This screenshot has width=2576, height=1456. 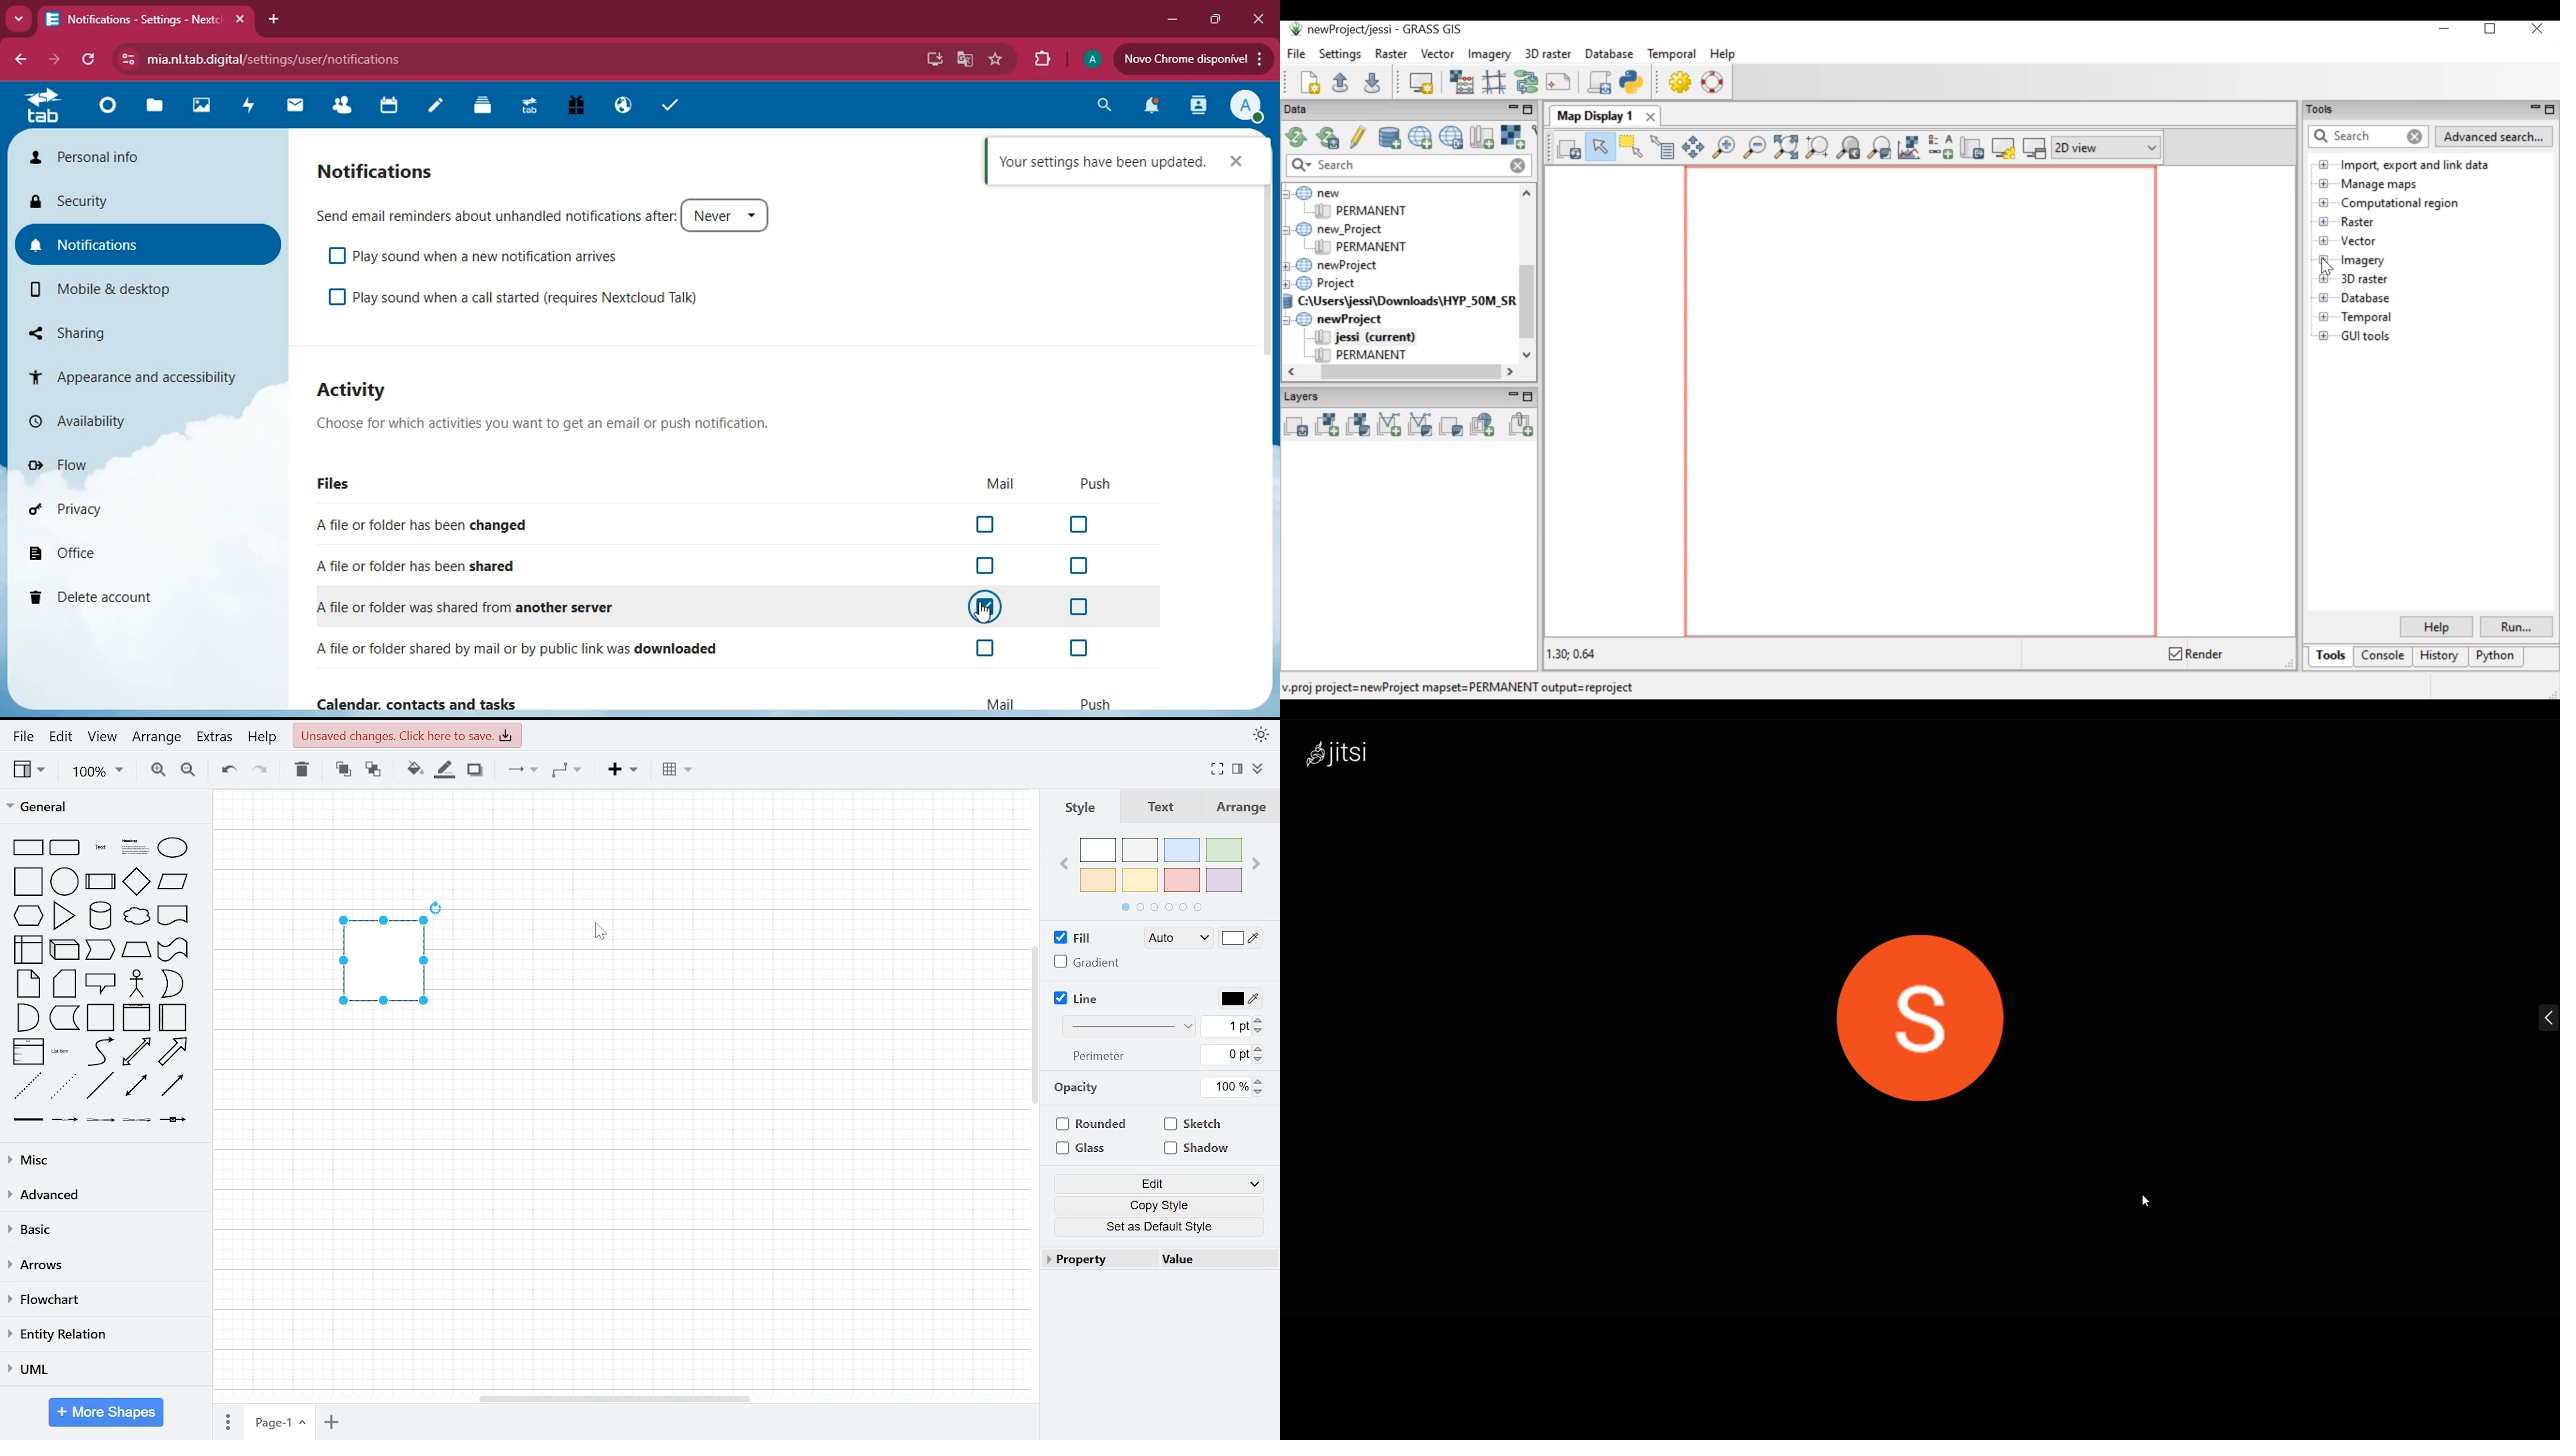 I want to click on callout, so click(x=101, y=982).